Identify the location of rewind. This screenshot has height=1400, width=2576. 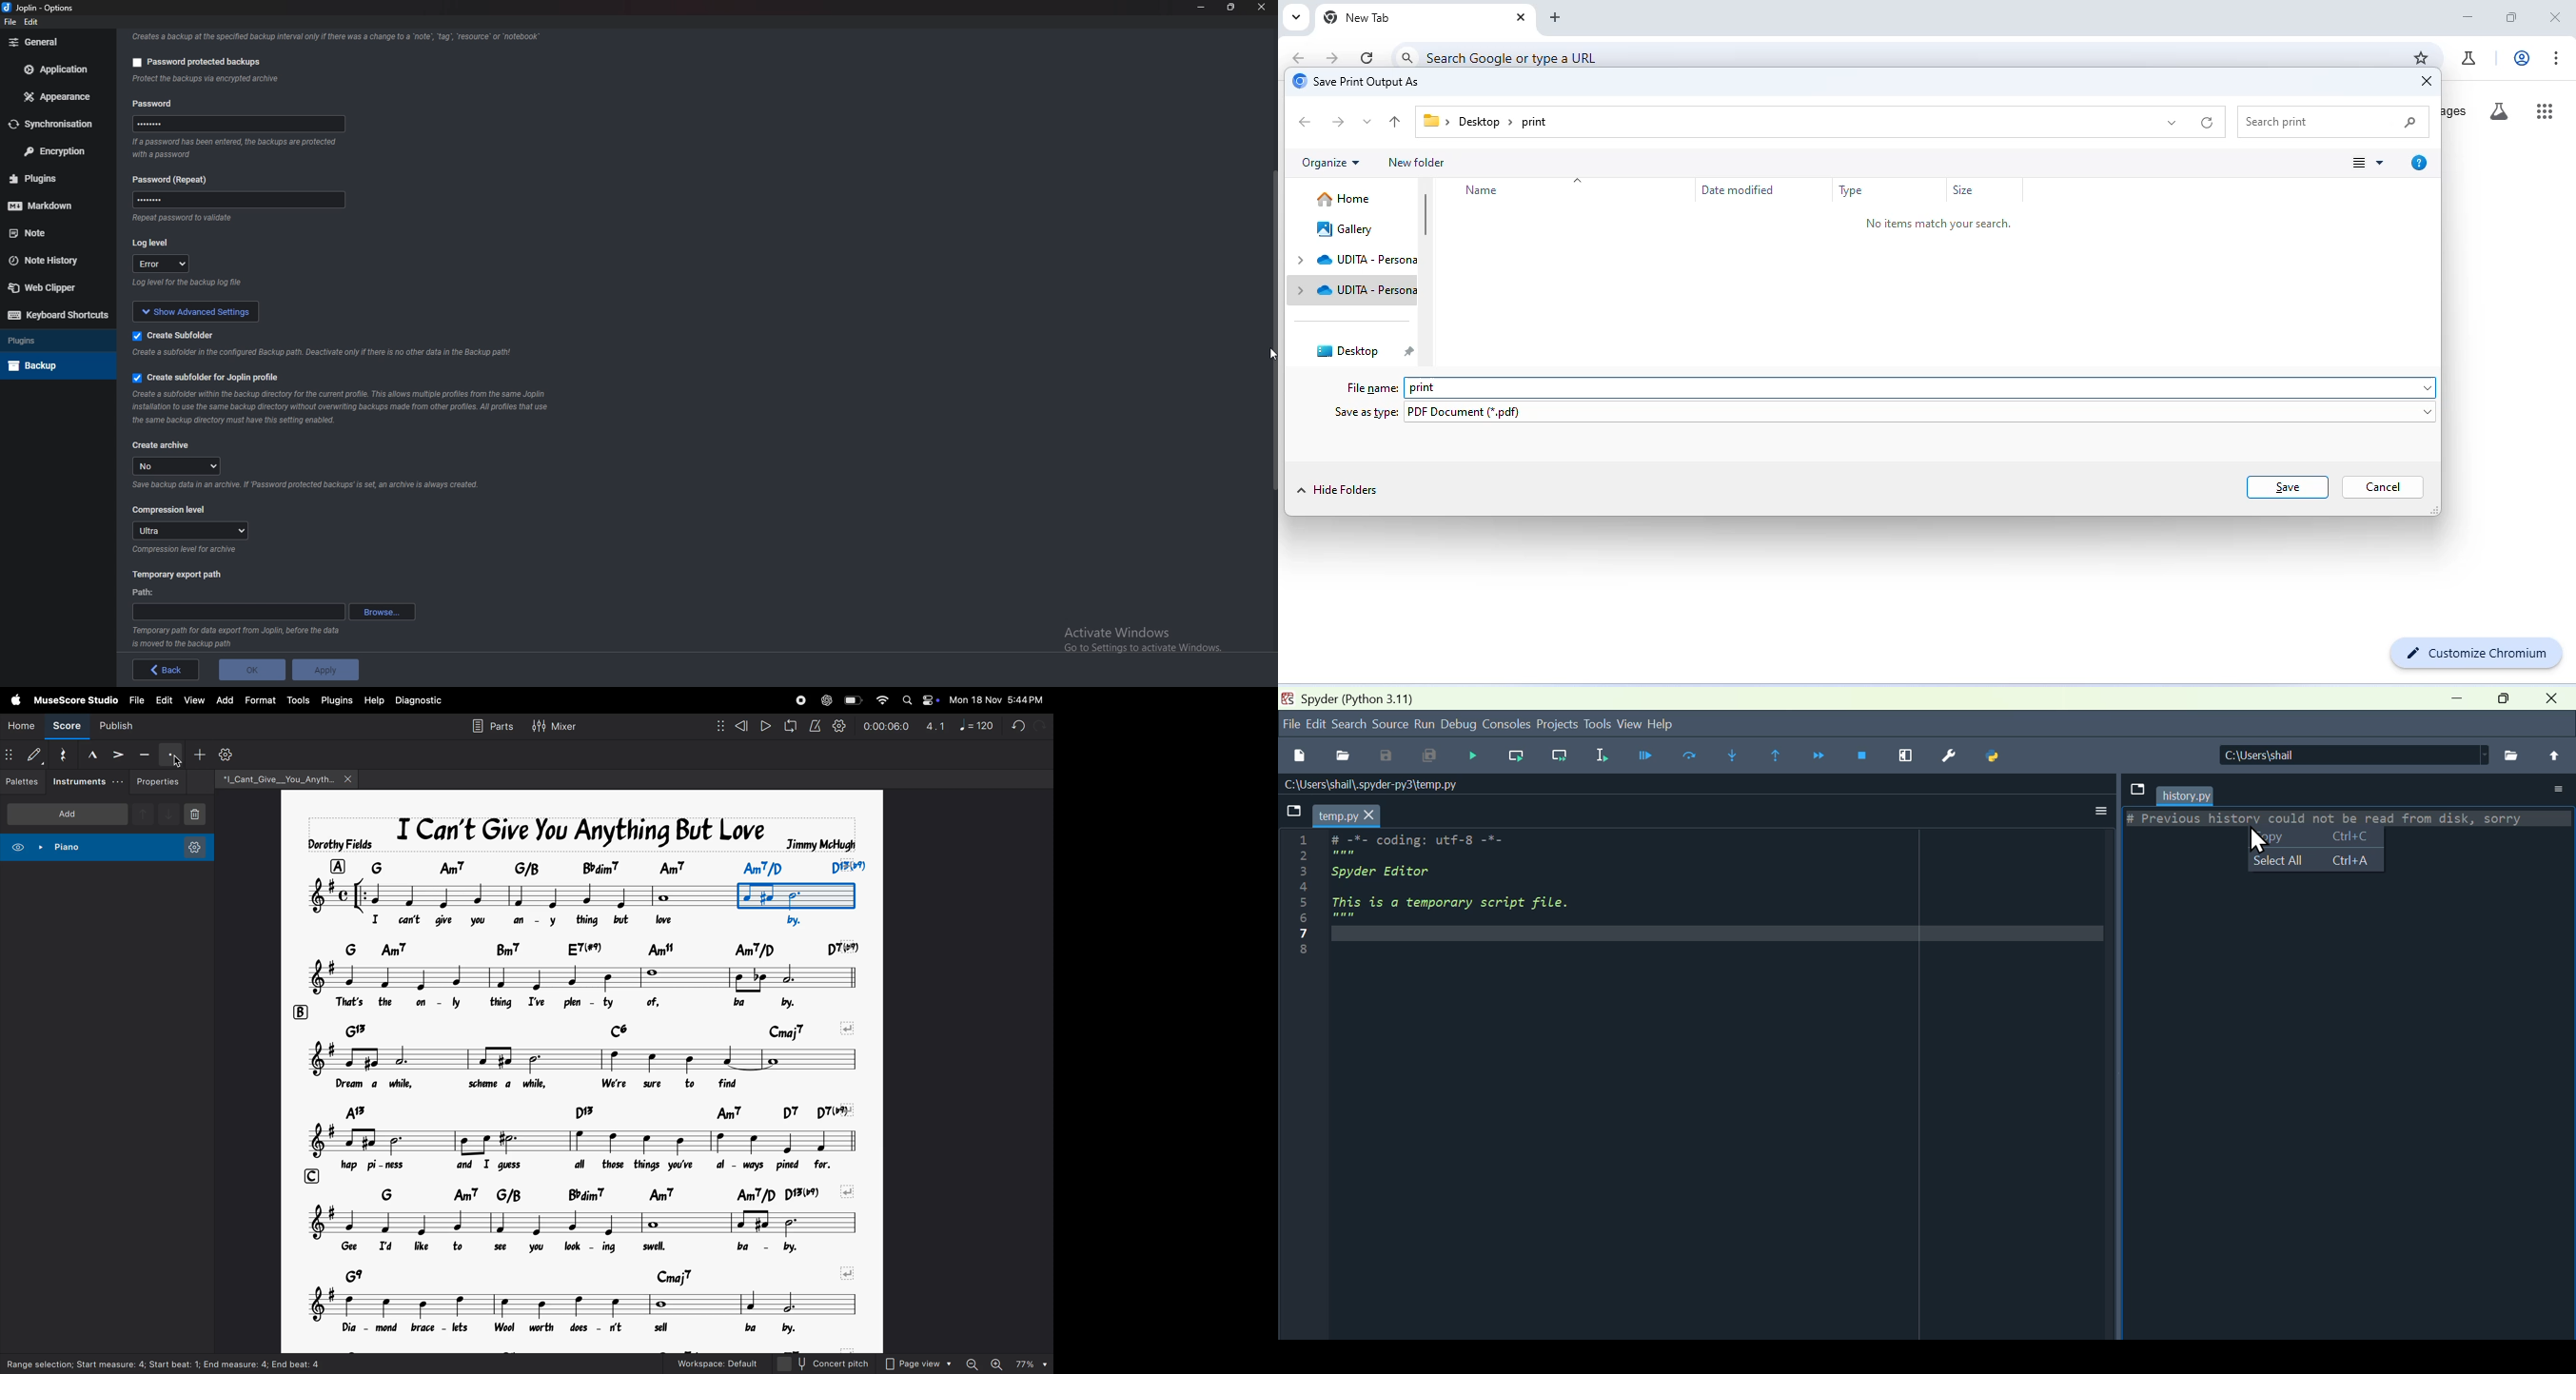
(733, 726).